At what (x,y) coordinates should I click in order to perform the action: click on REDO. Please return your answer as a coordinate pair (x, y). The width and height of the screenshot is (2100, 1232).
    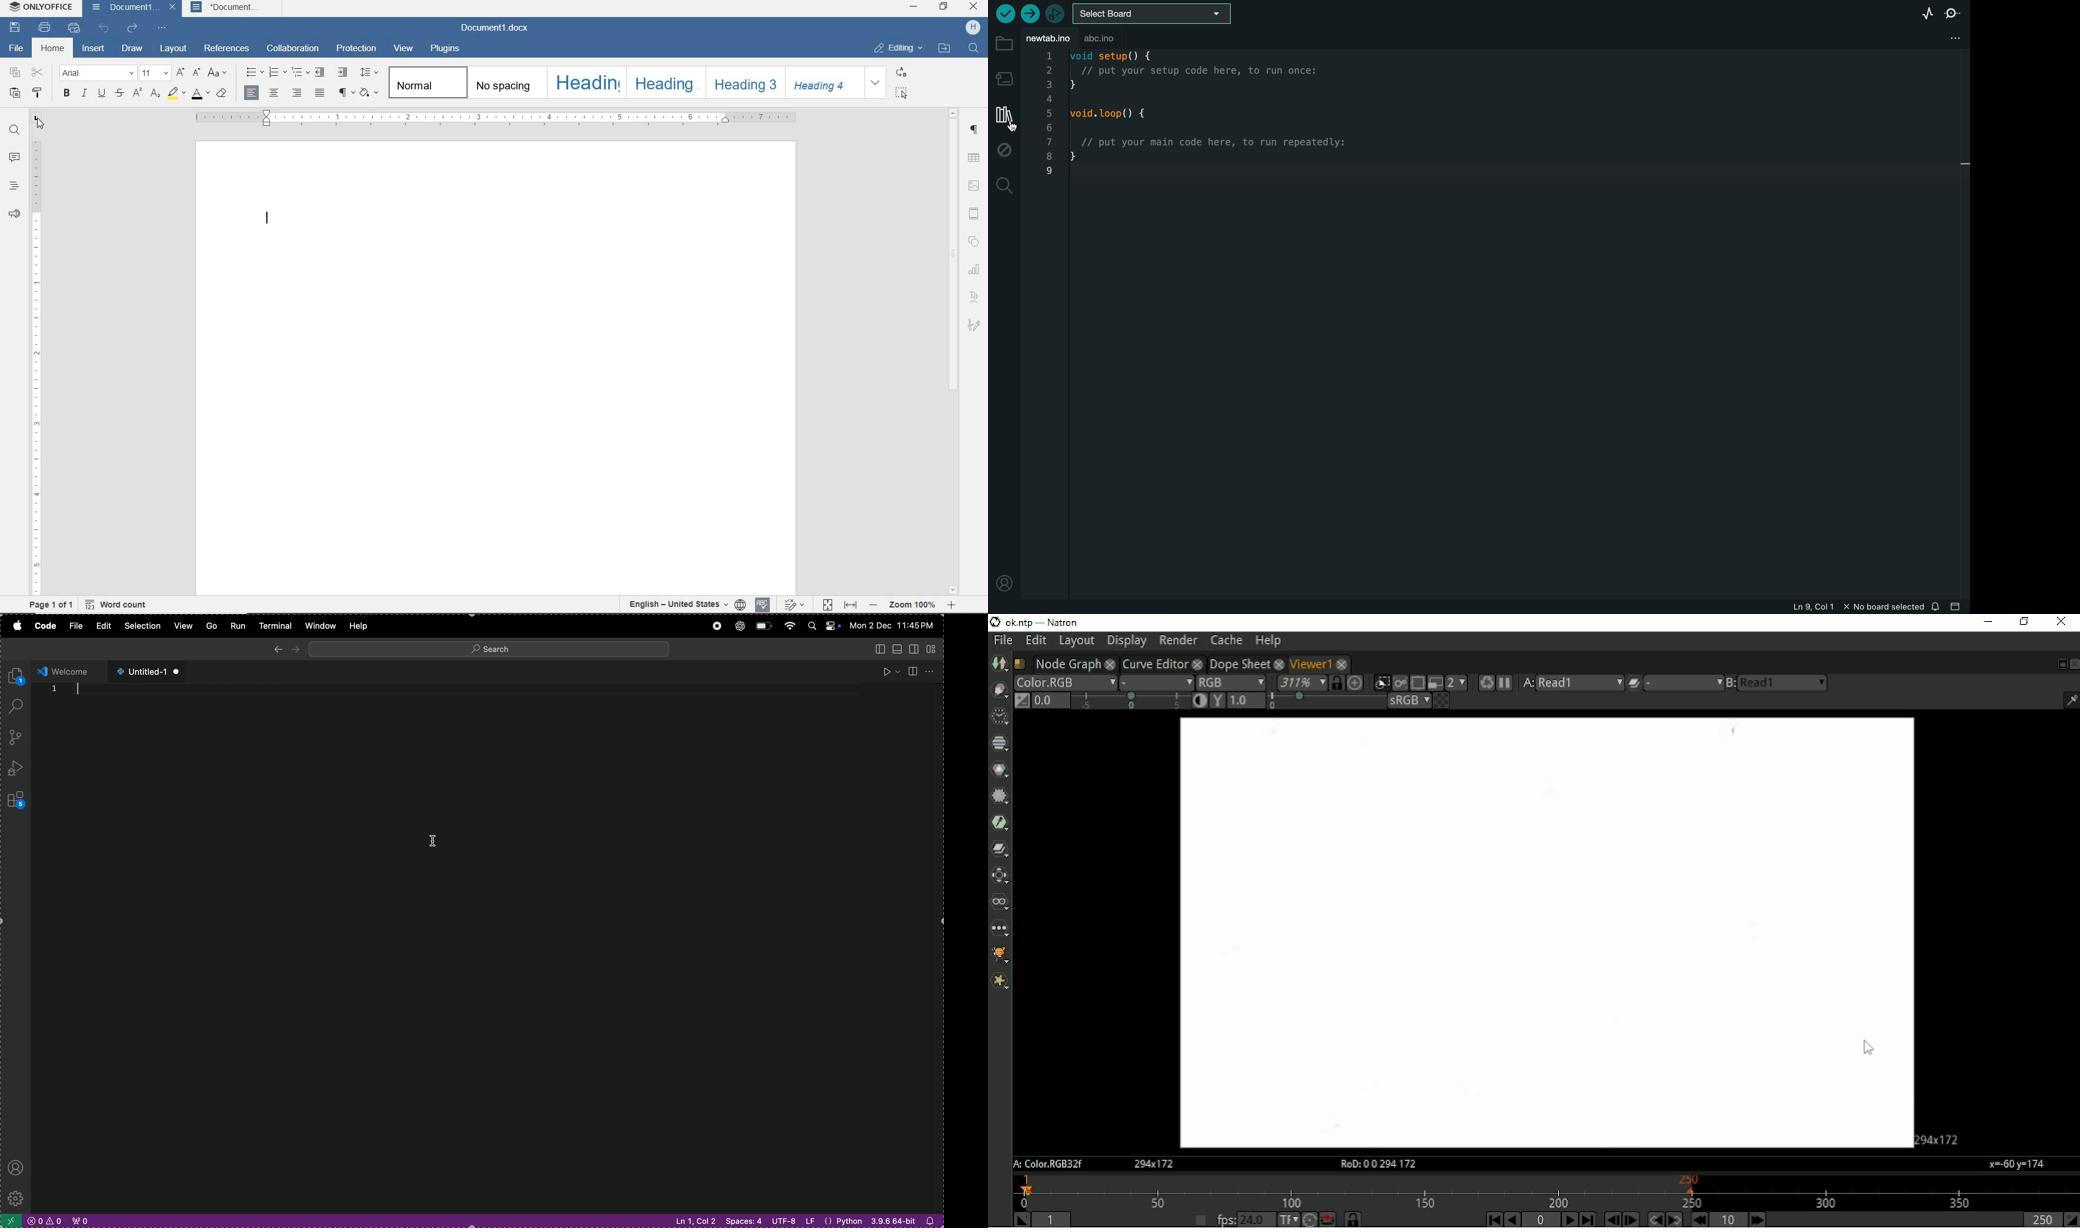
    Looking at the image, I should click on (131, 28).